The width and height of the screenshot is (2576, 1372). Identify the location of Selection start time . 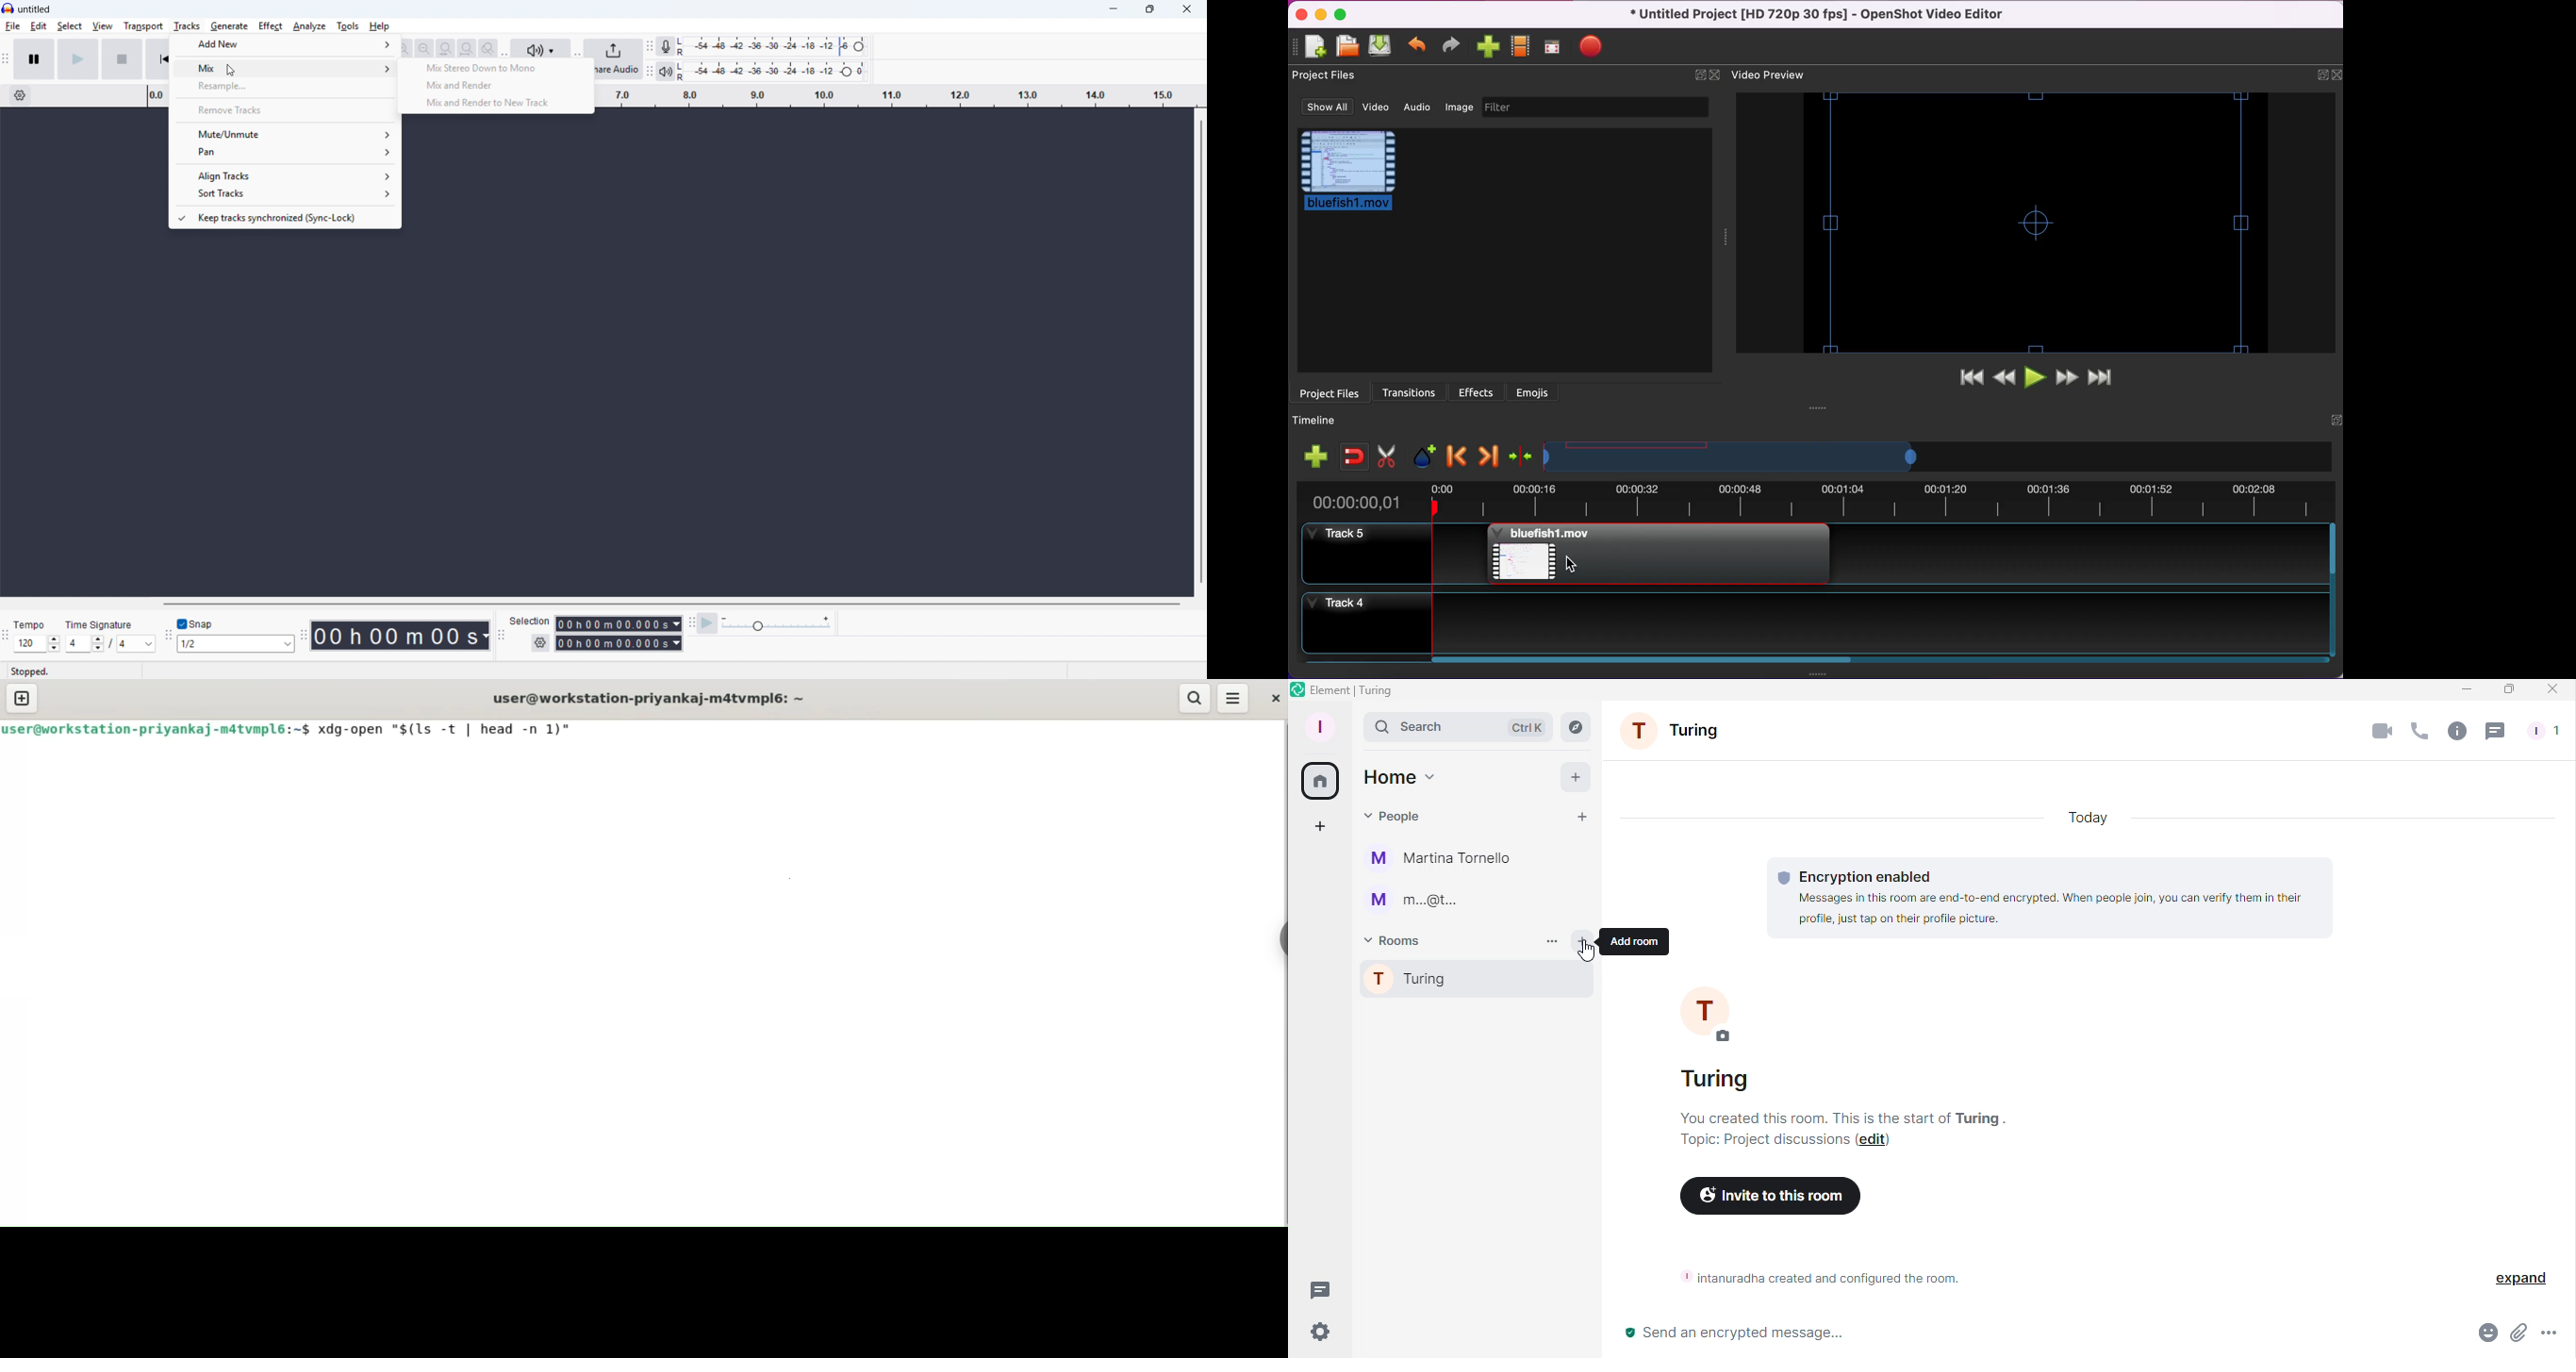
(619, 624).